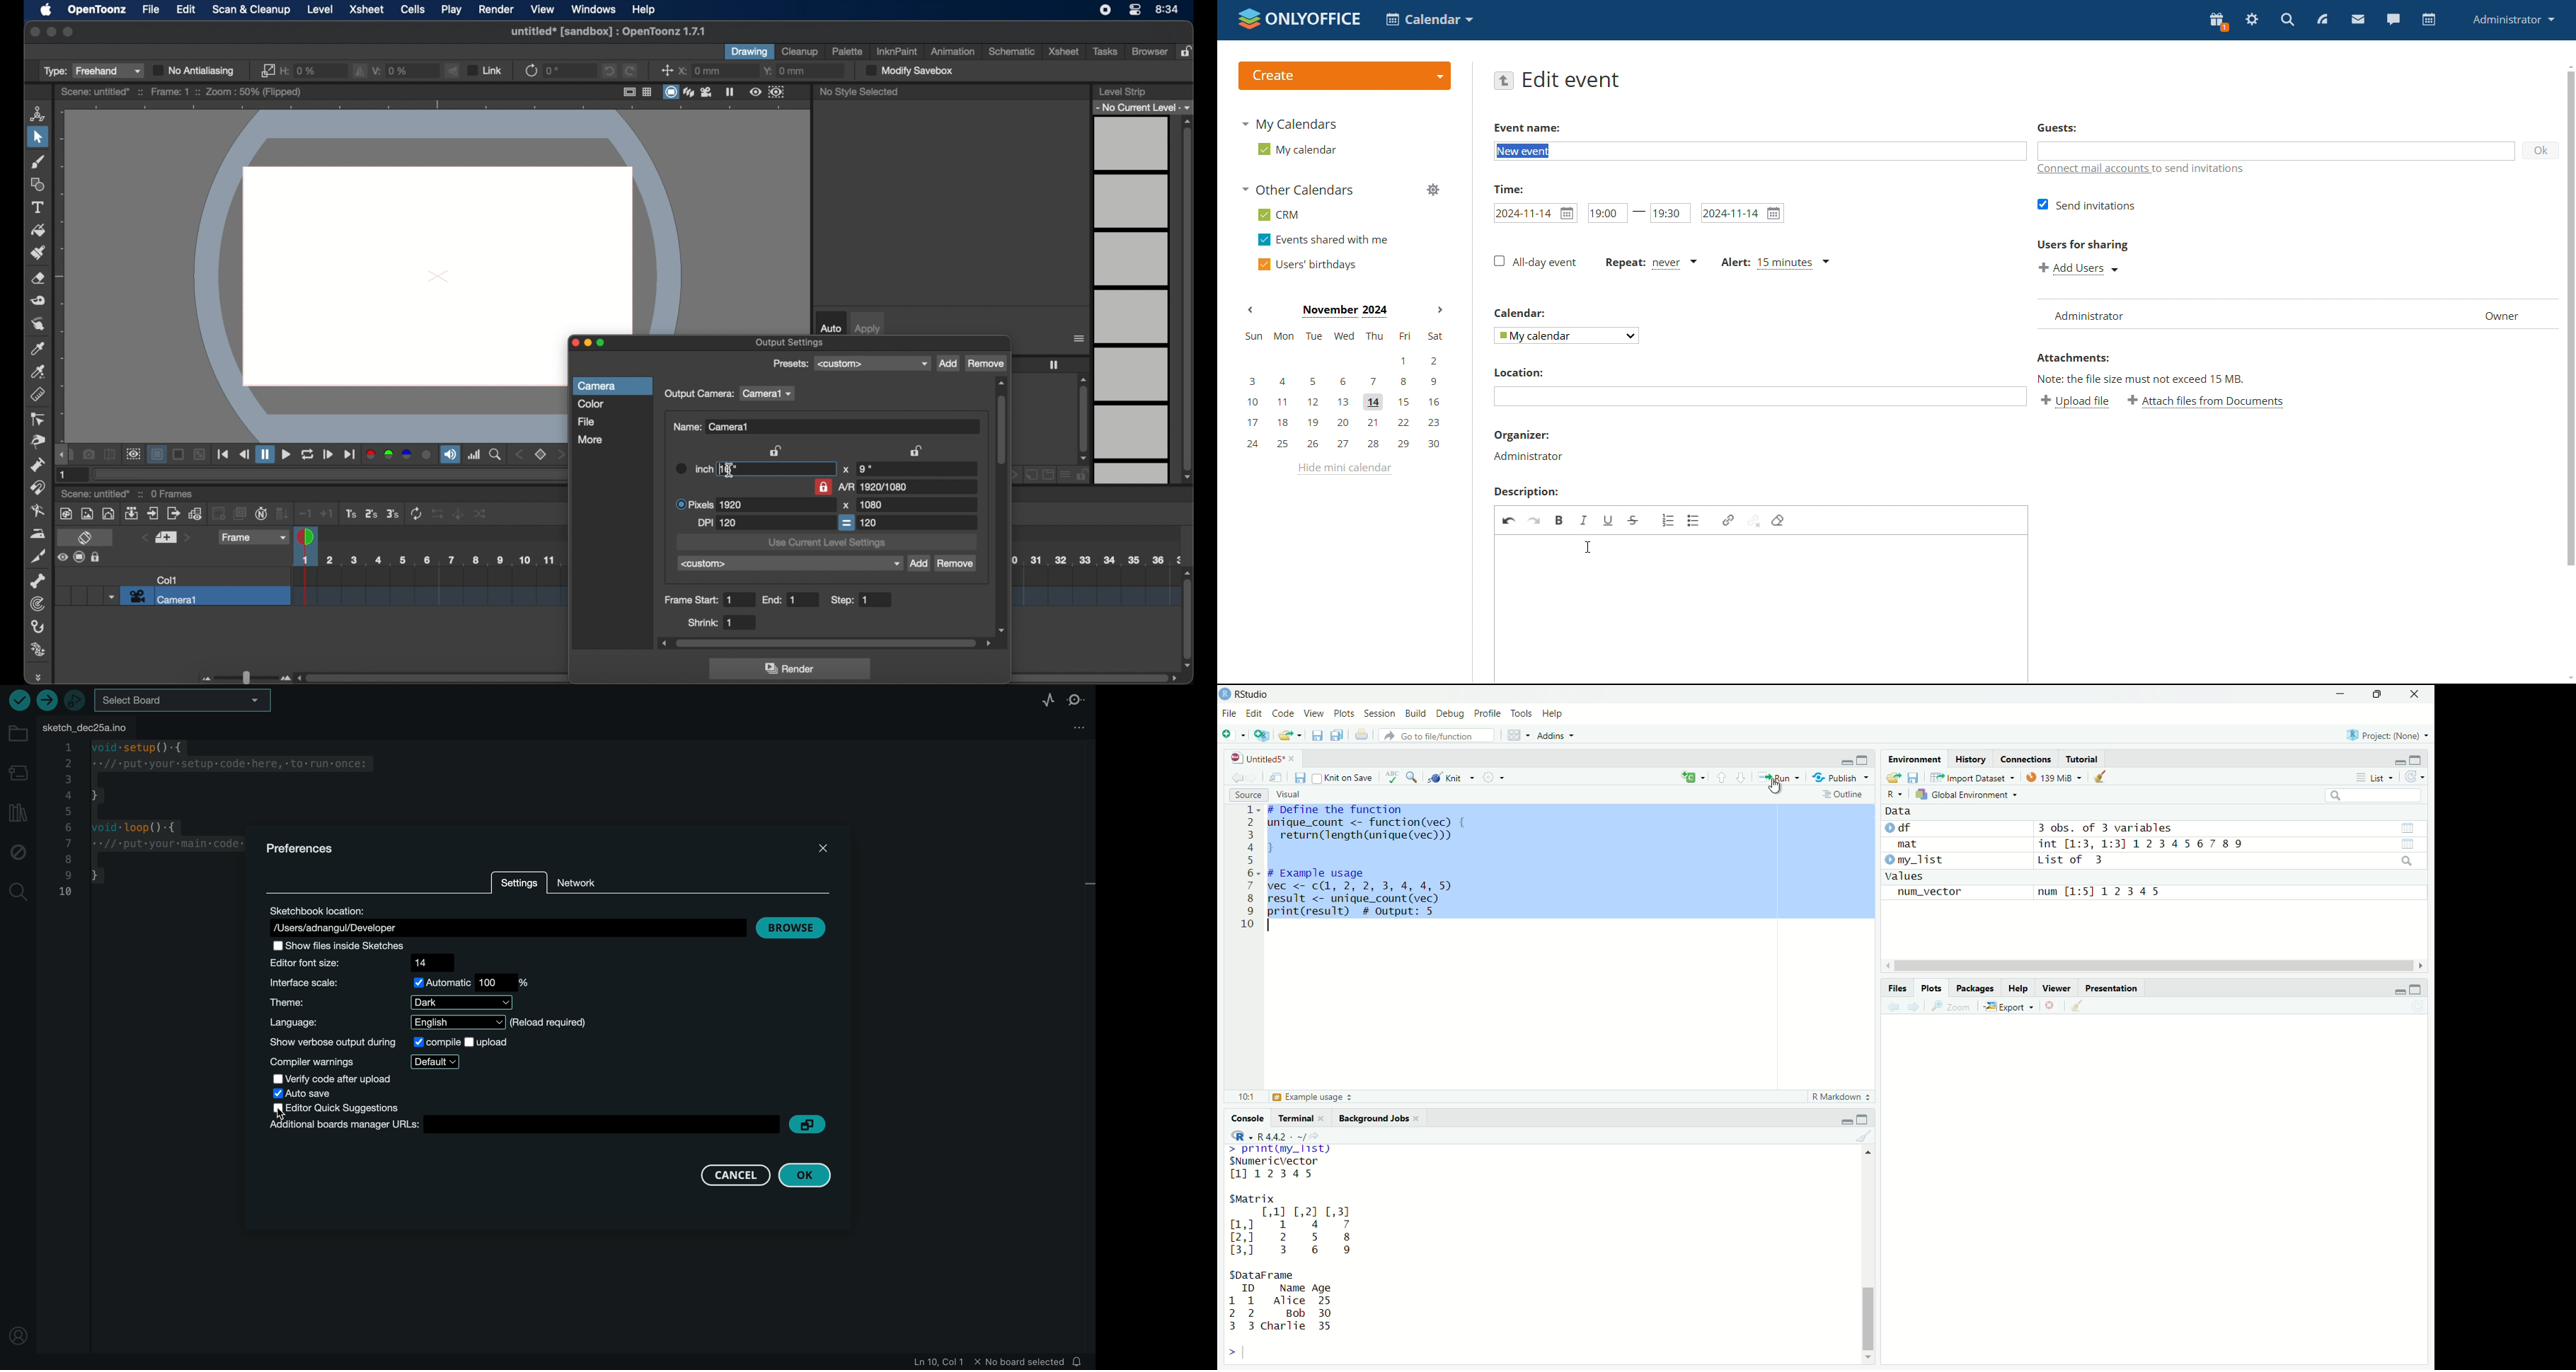  What do you see at coordinates (2407, 861) in the screenshot?
I see `search` at bounding box center [2407, 861].